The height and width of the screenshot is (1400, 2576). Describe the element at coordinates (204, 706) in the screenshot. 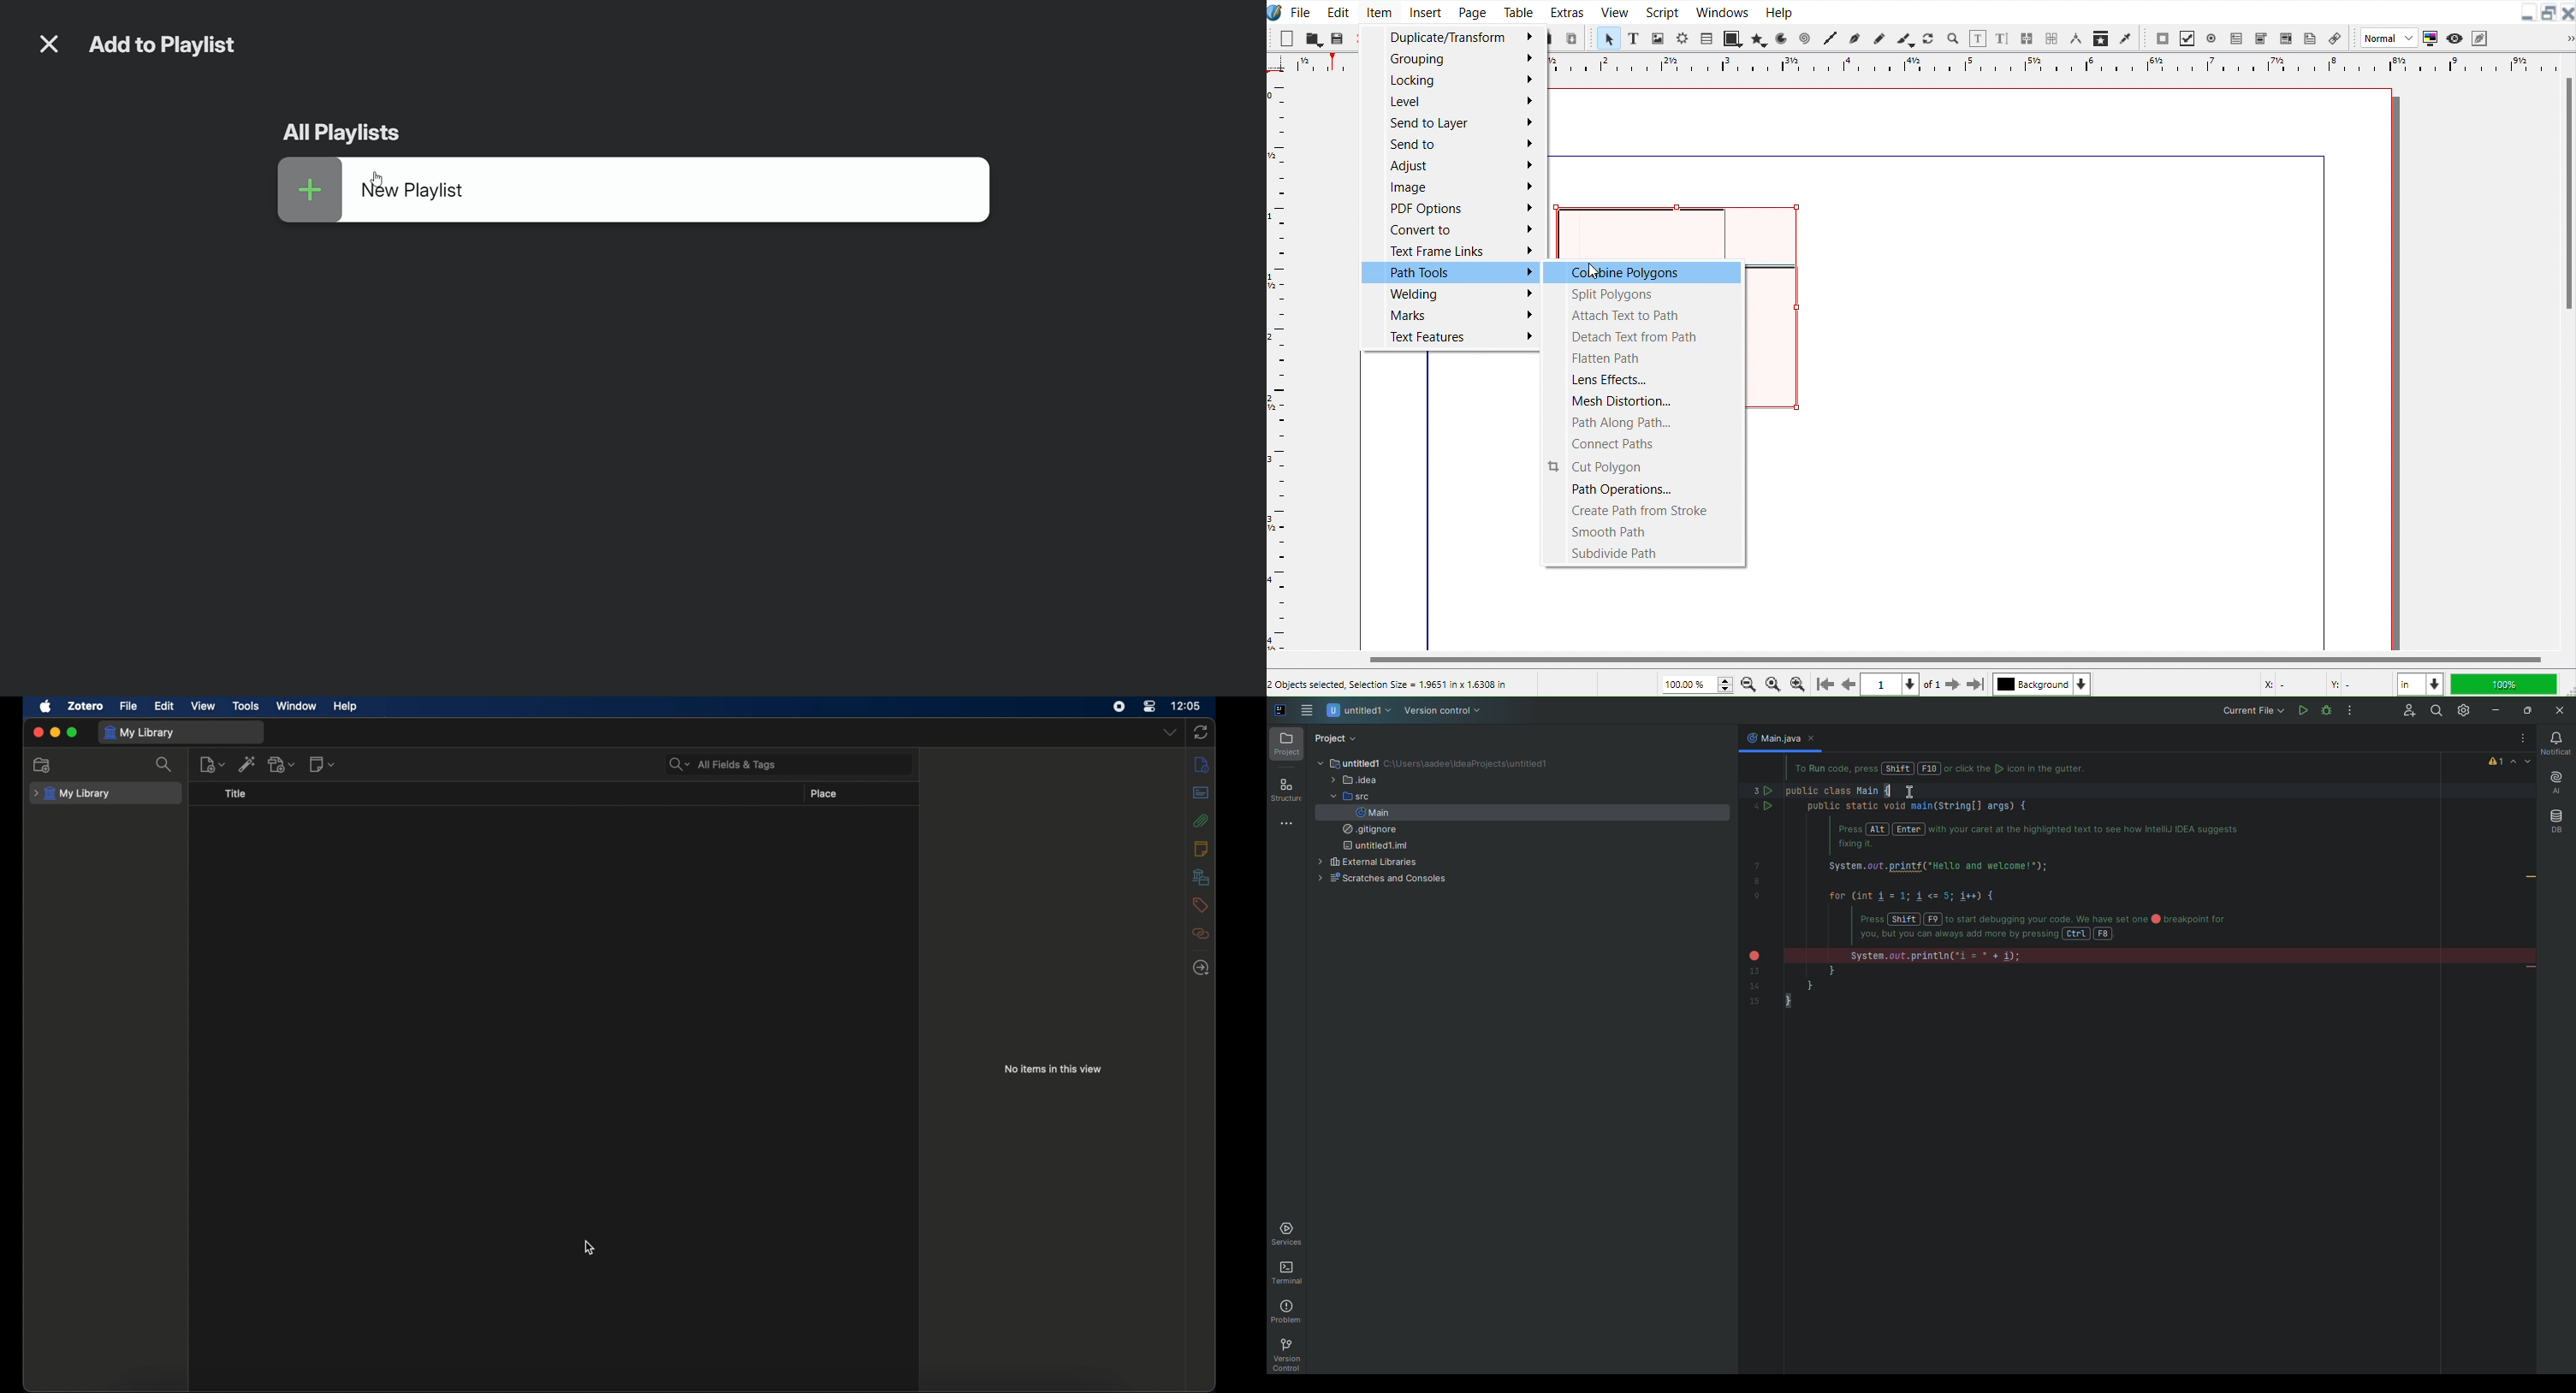

I see `view` at that location.